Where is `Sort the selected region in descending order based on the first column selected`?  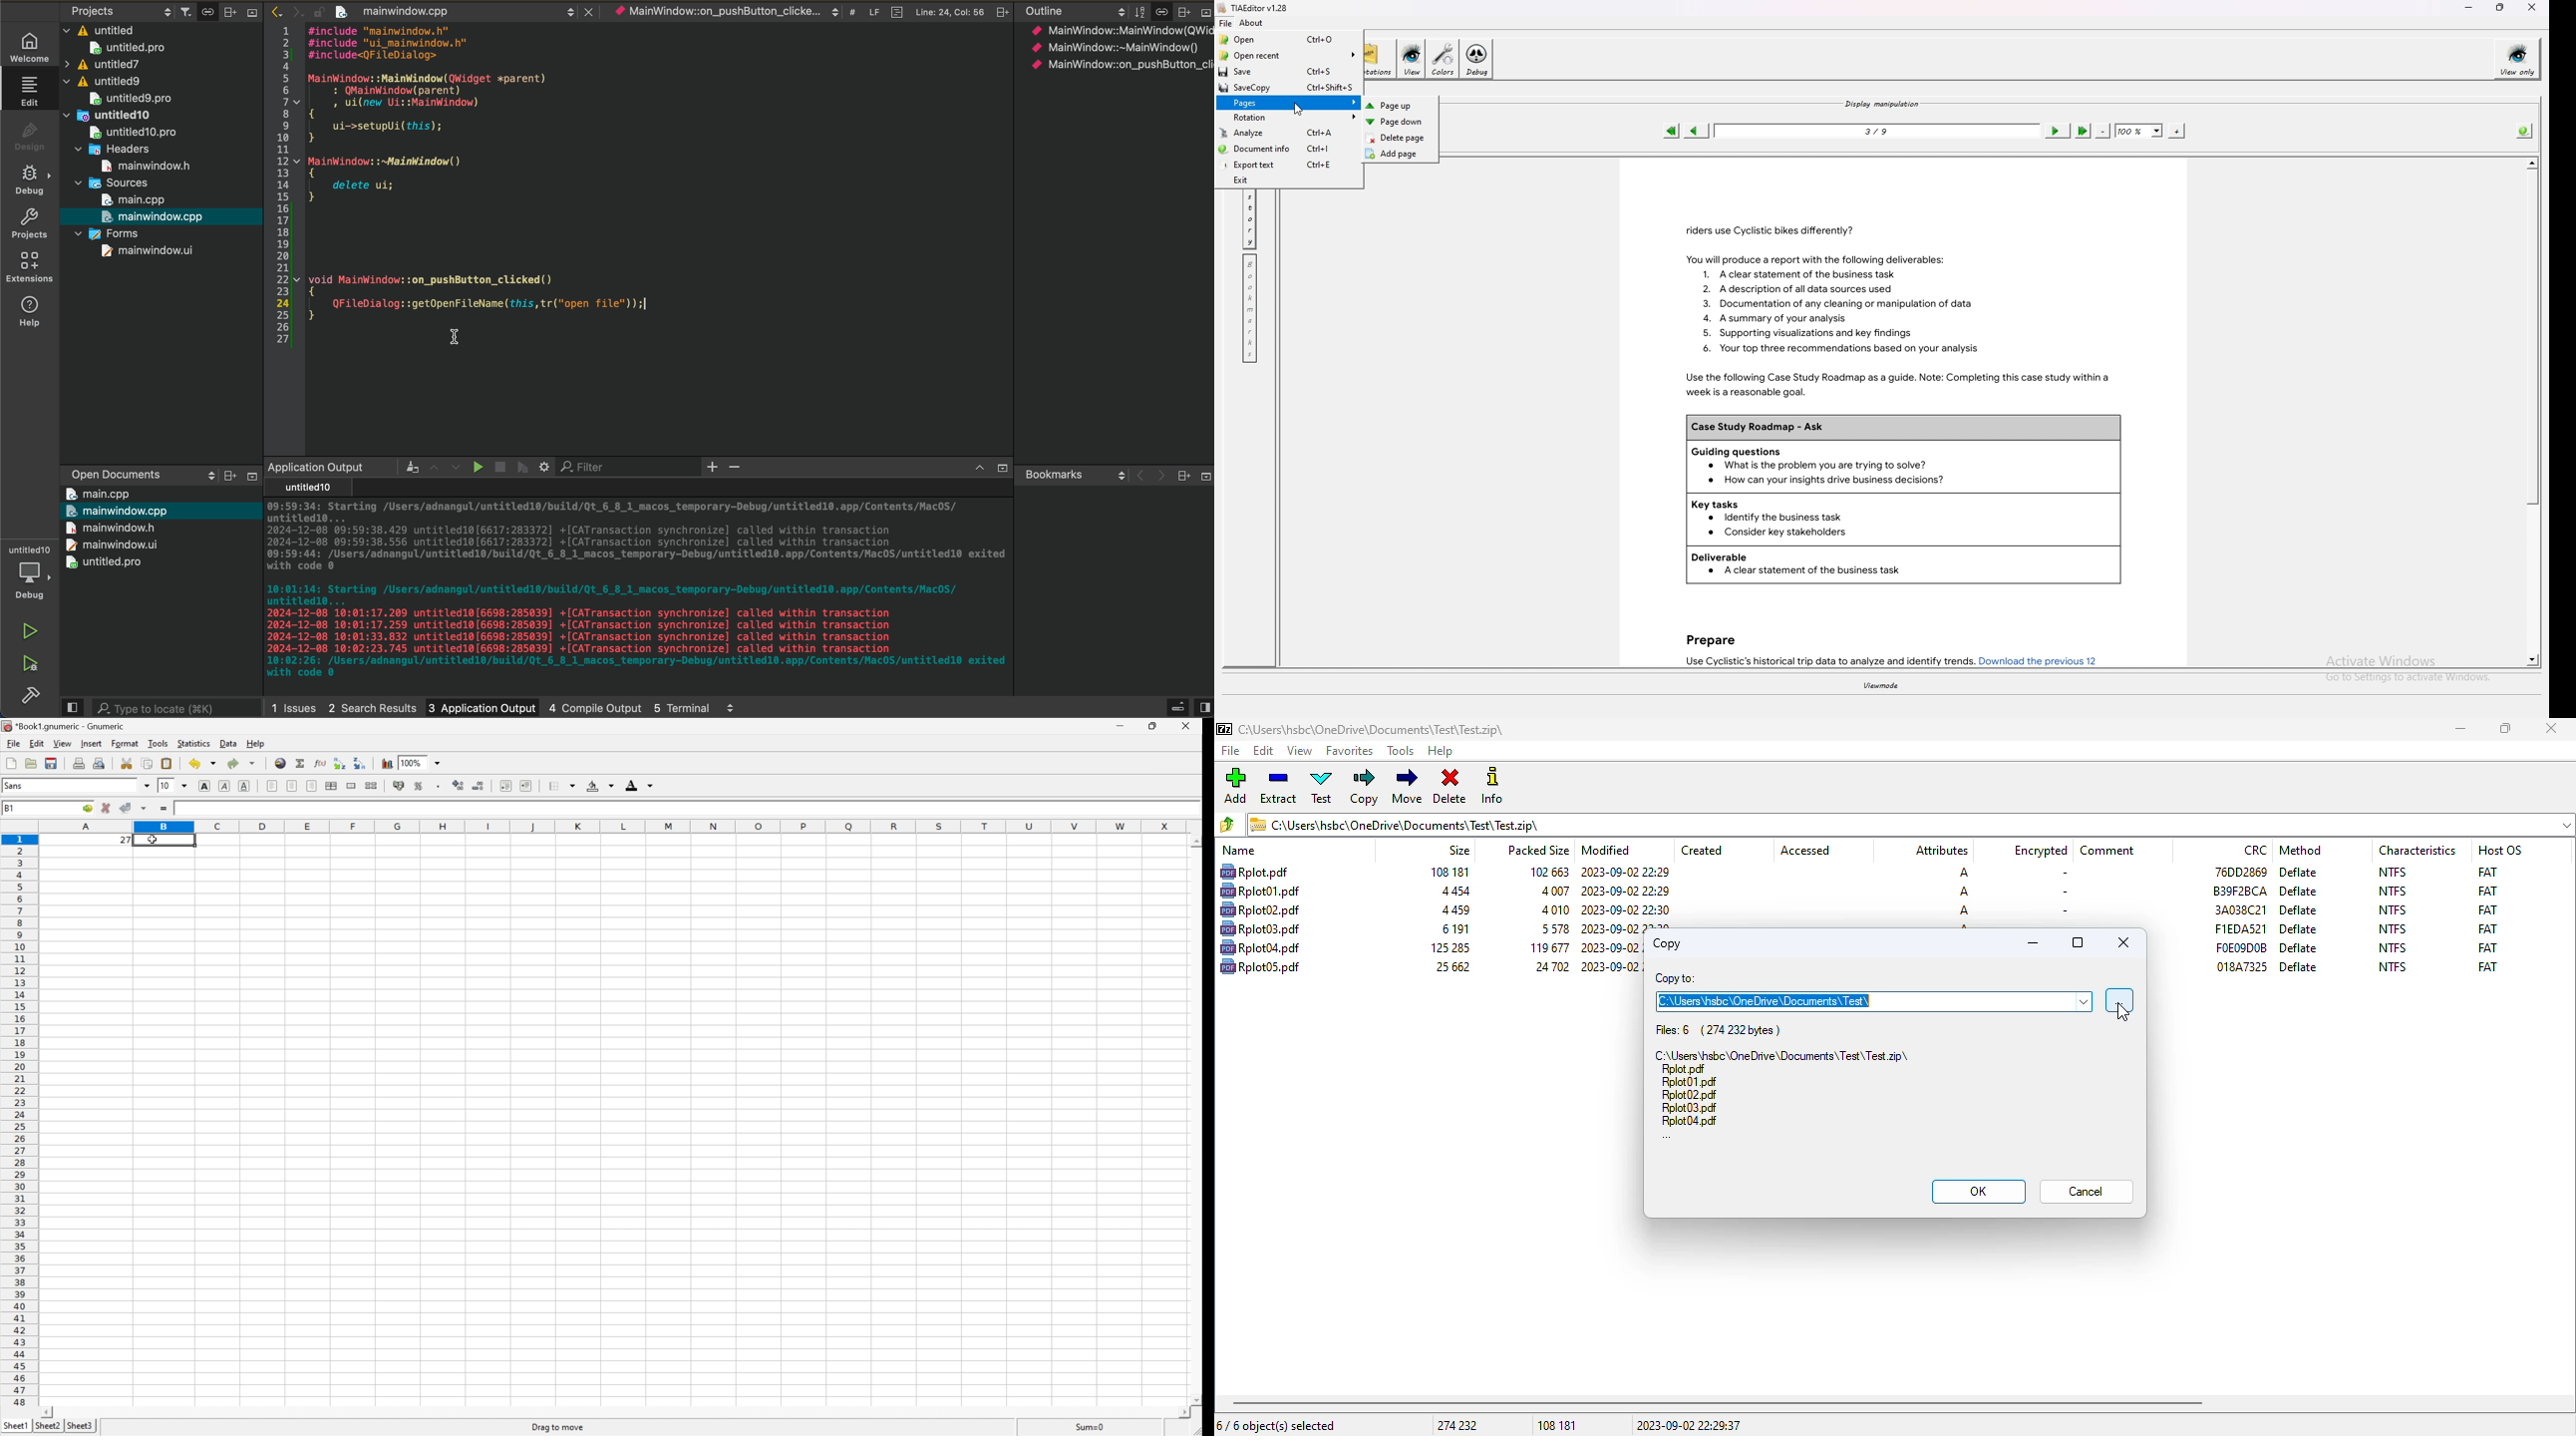 Sort the selected region in descending order based on the first column selected is located at coordinates (364, 763).